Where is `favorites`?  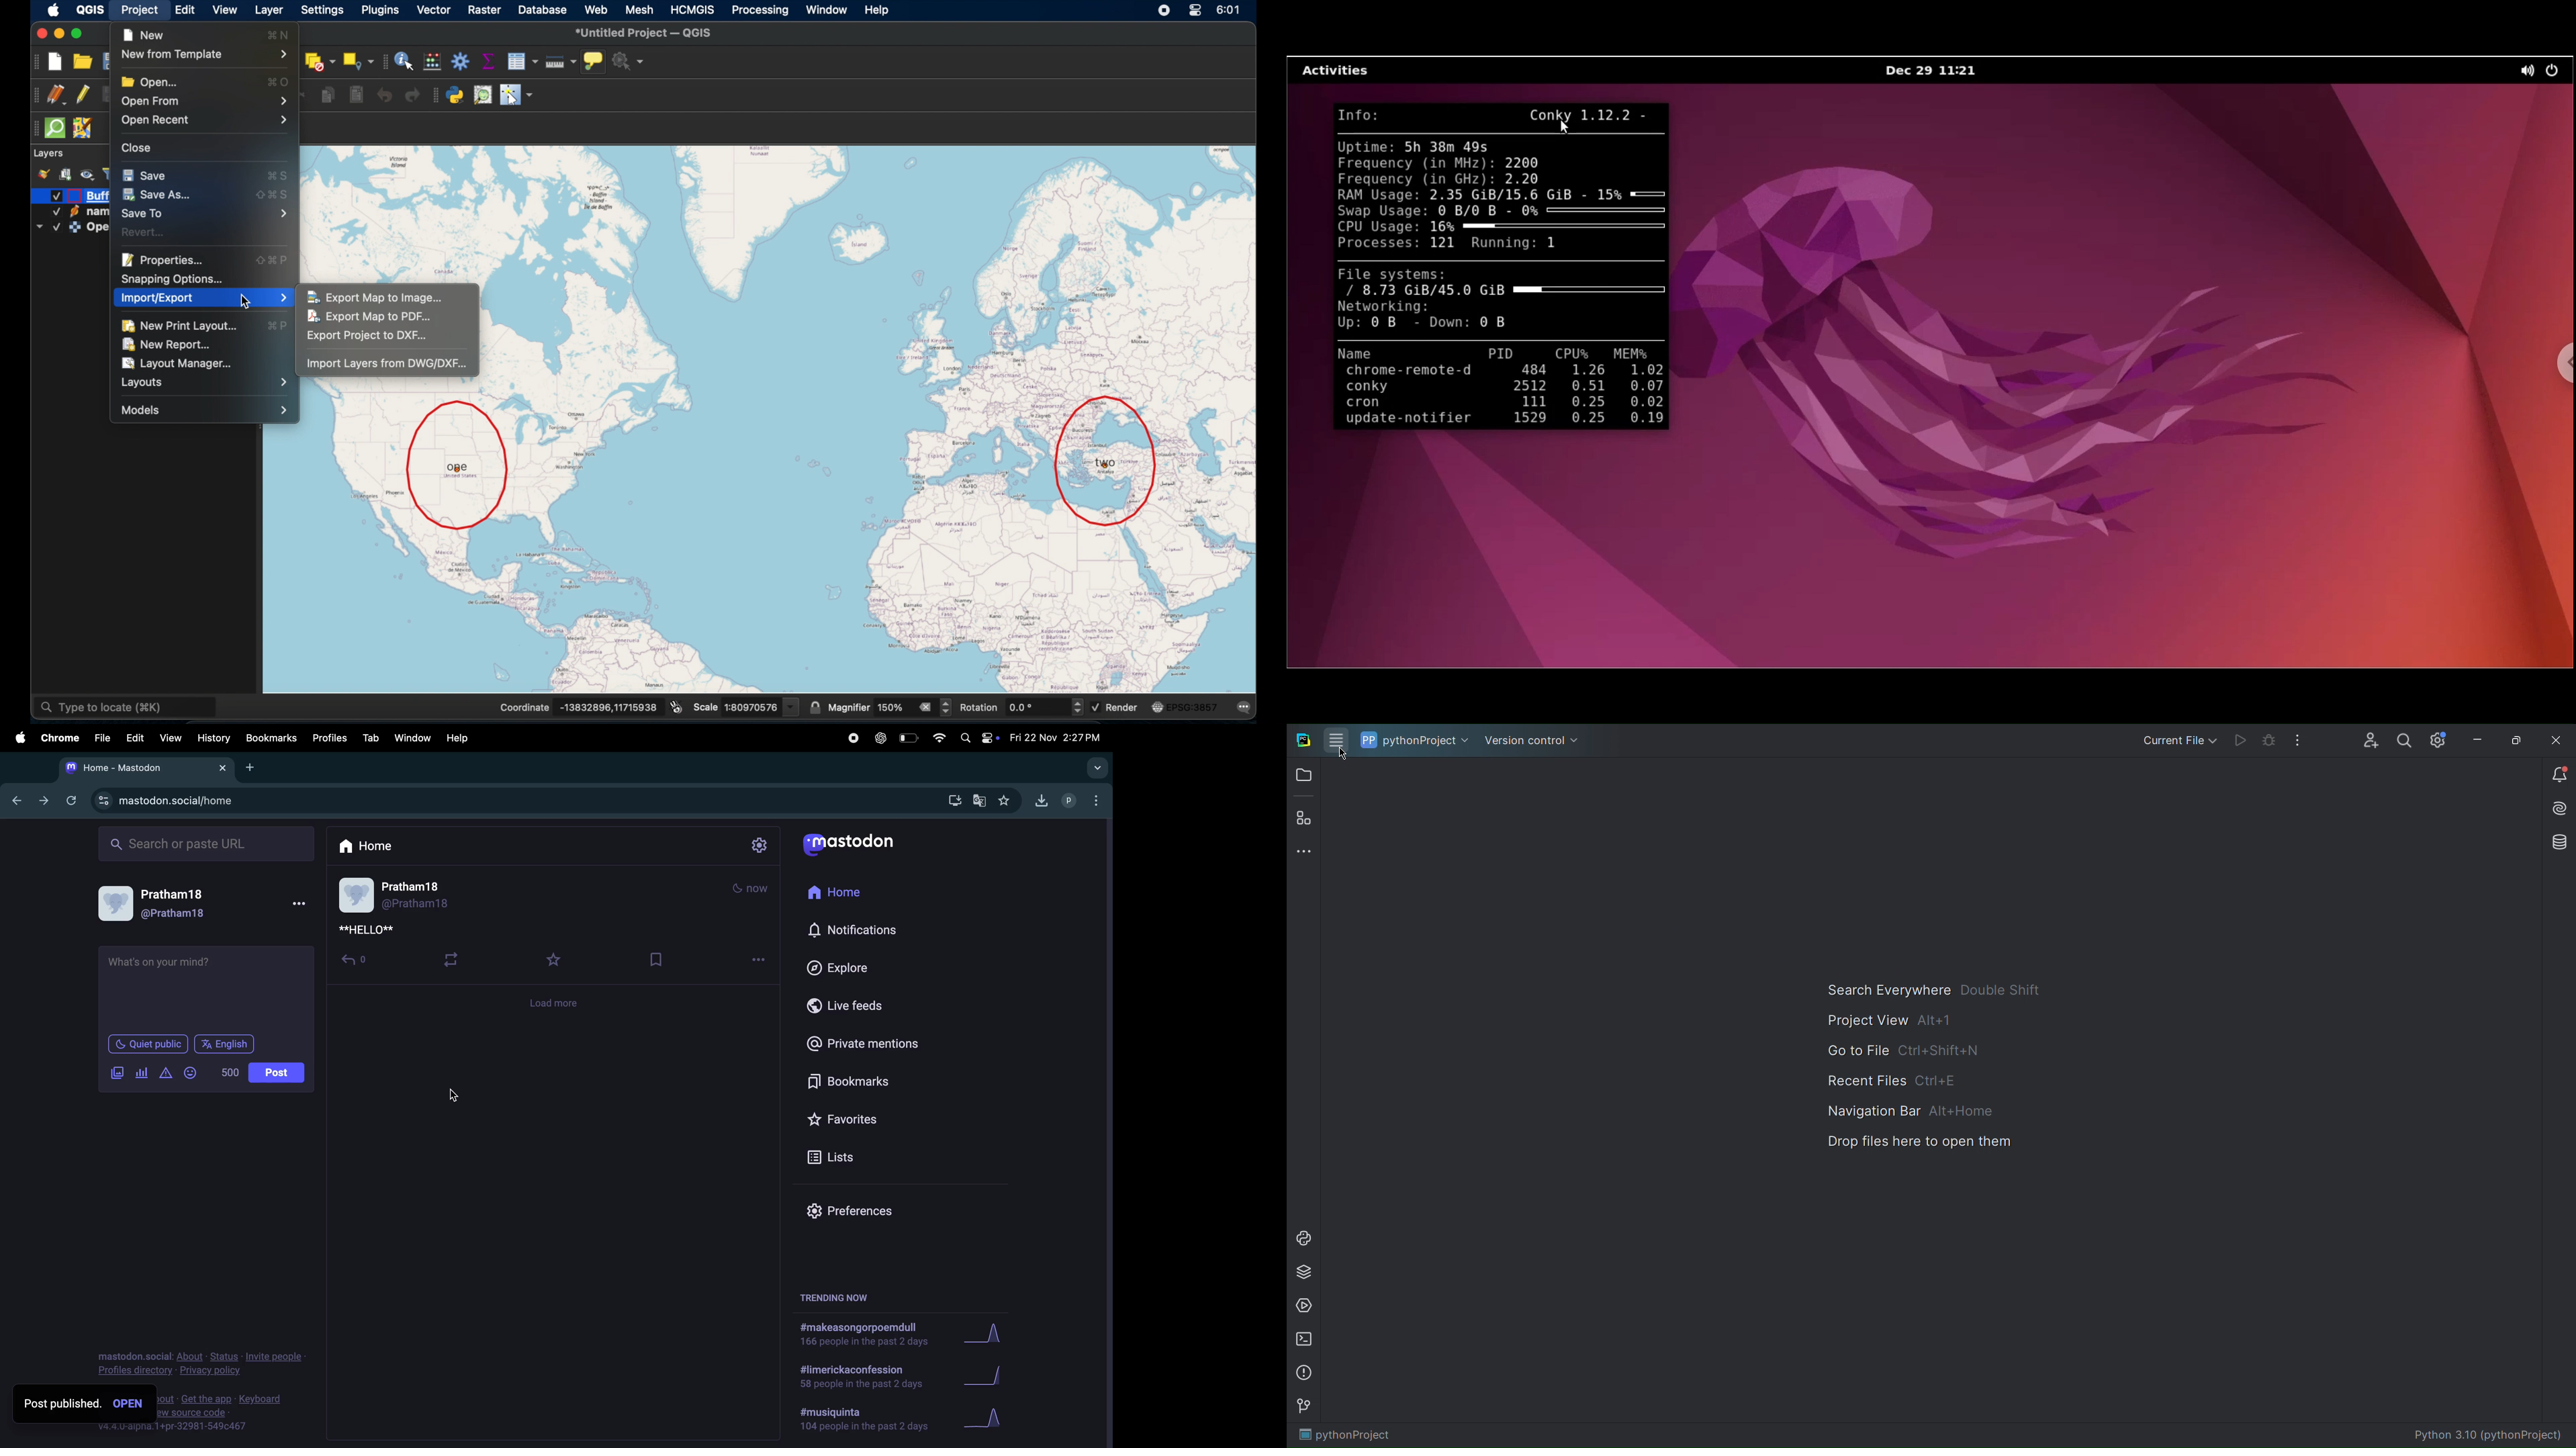
favorites is located at coordinates (882, 1120).